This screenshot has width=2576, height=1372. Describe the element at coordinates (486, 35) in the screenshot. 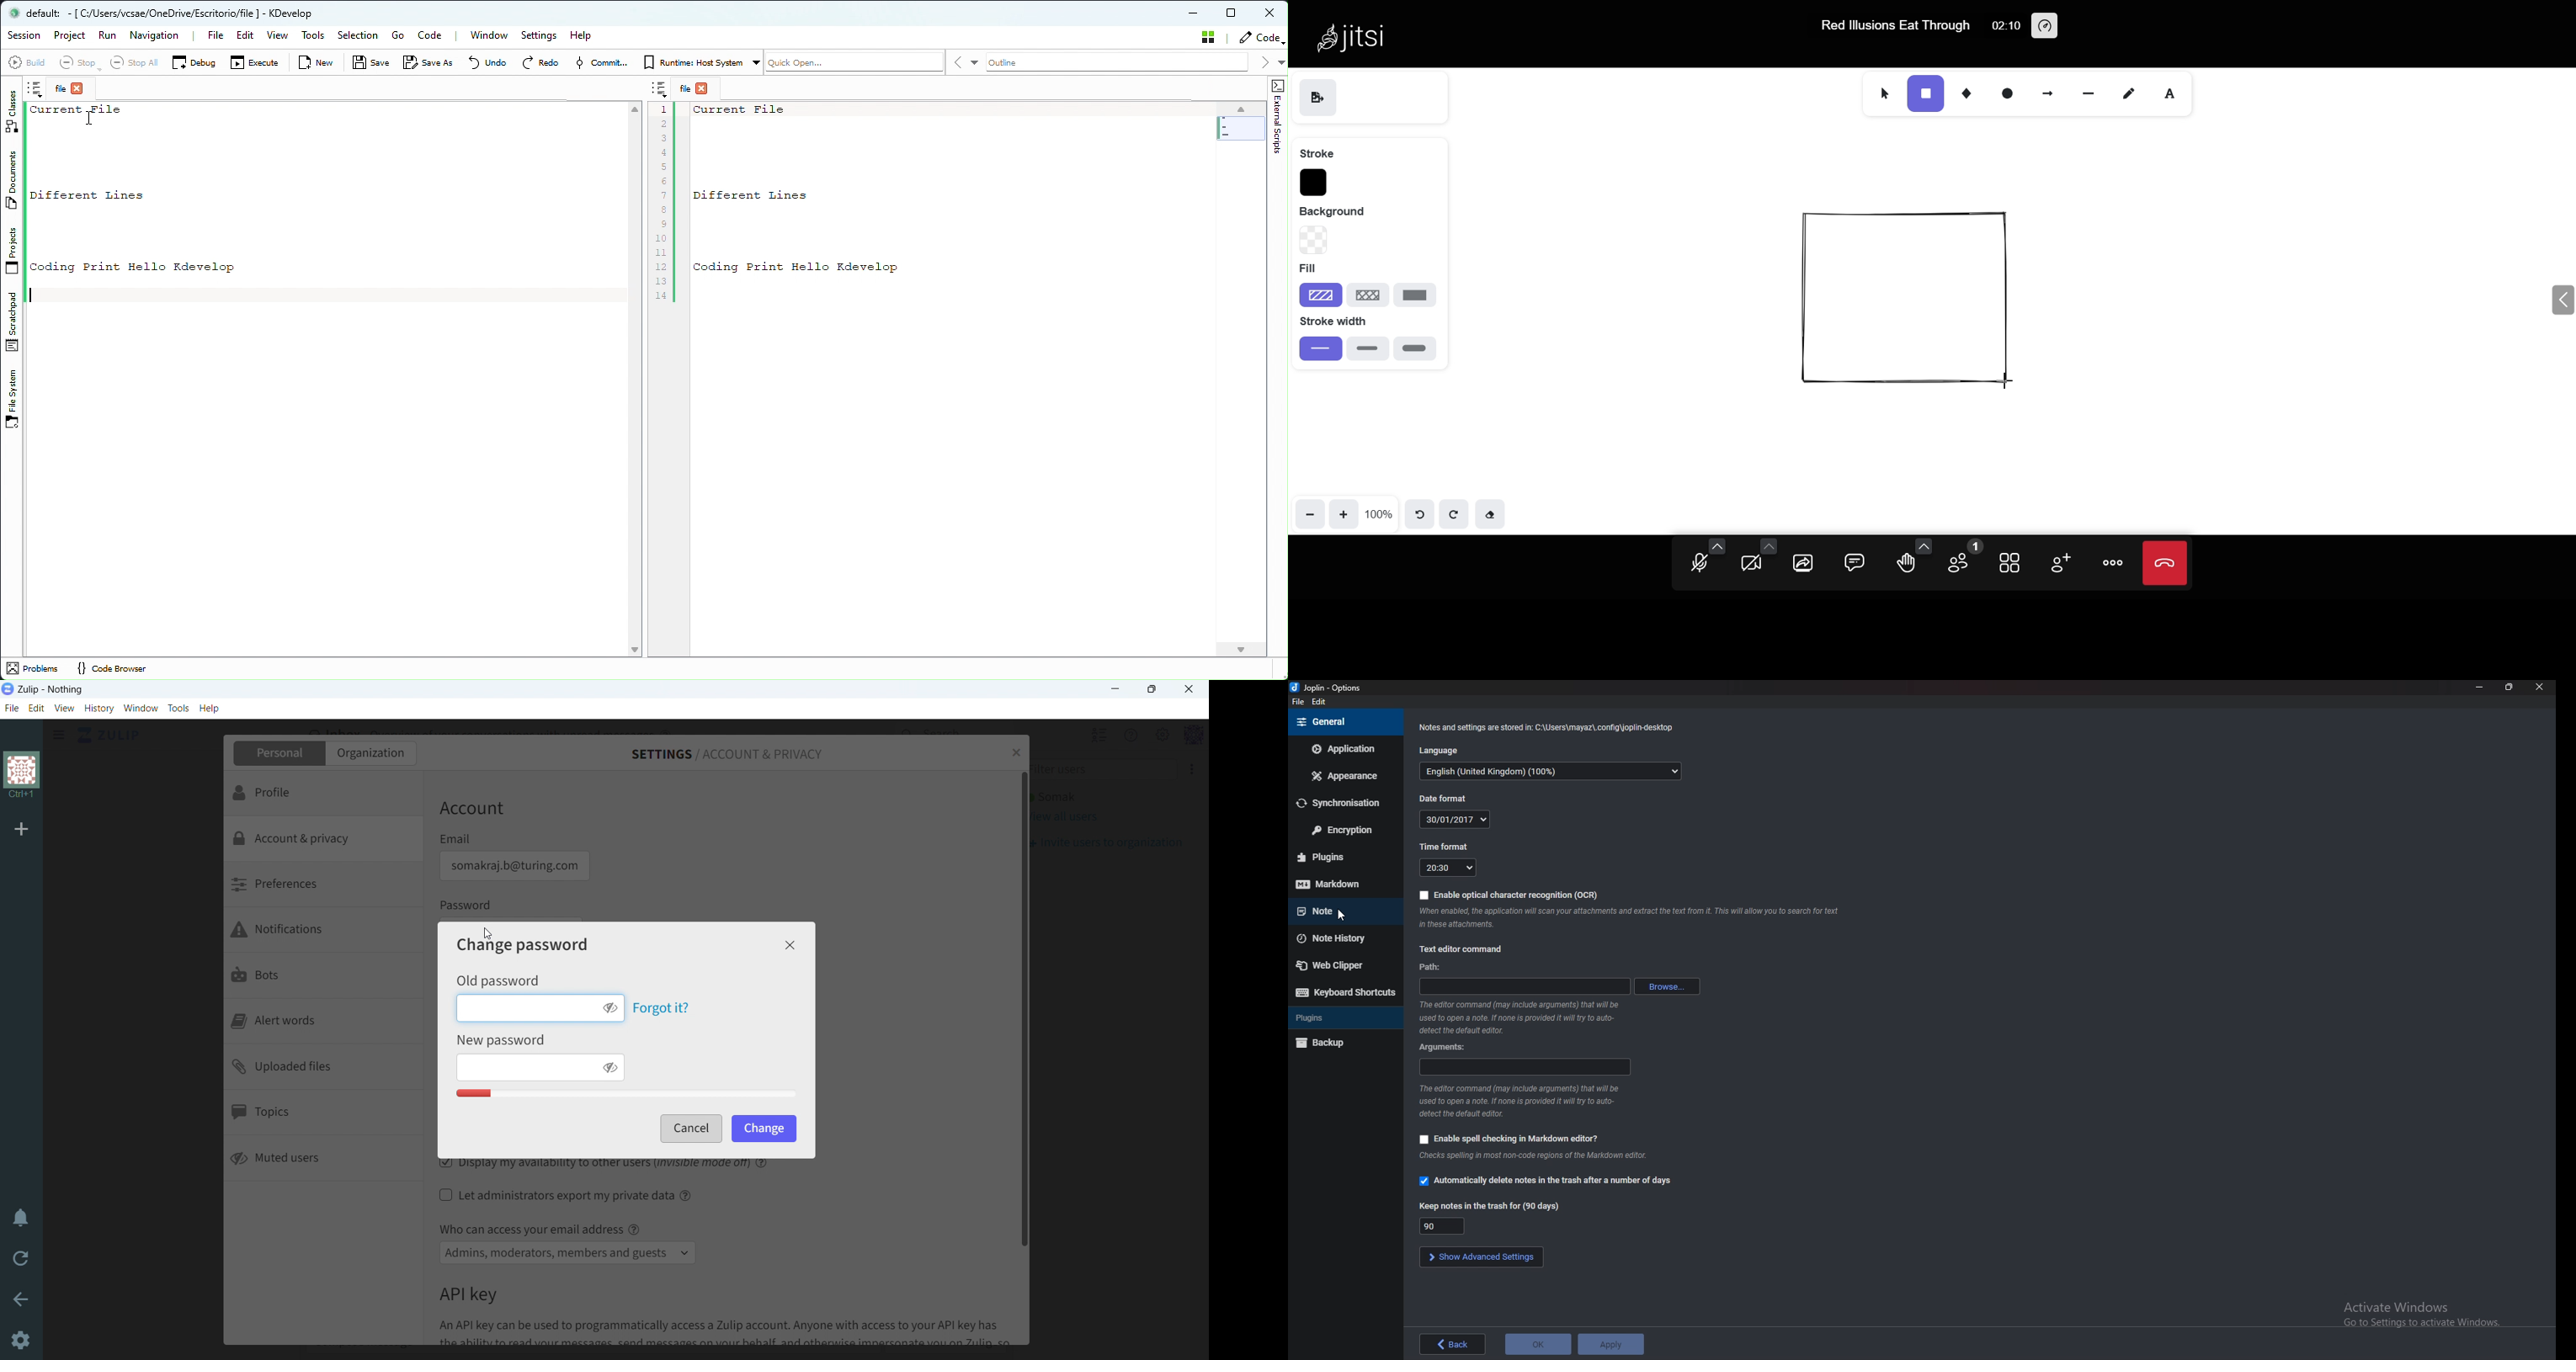

I see `Window` at that location.